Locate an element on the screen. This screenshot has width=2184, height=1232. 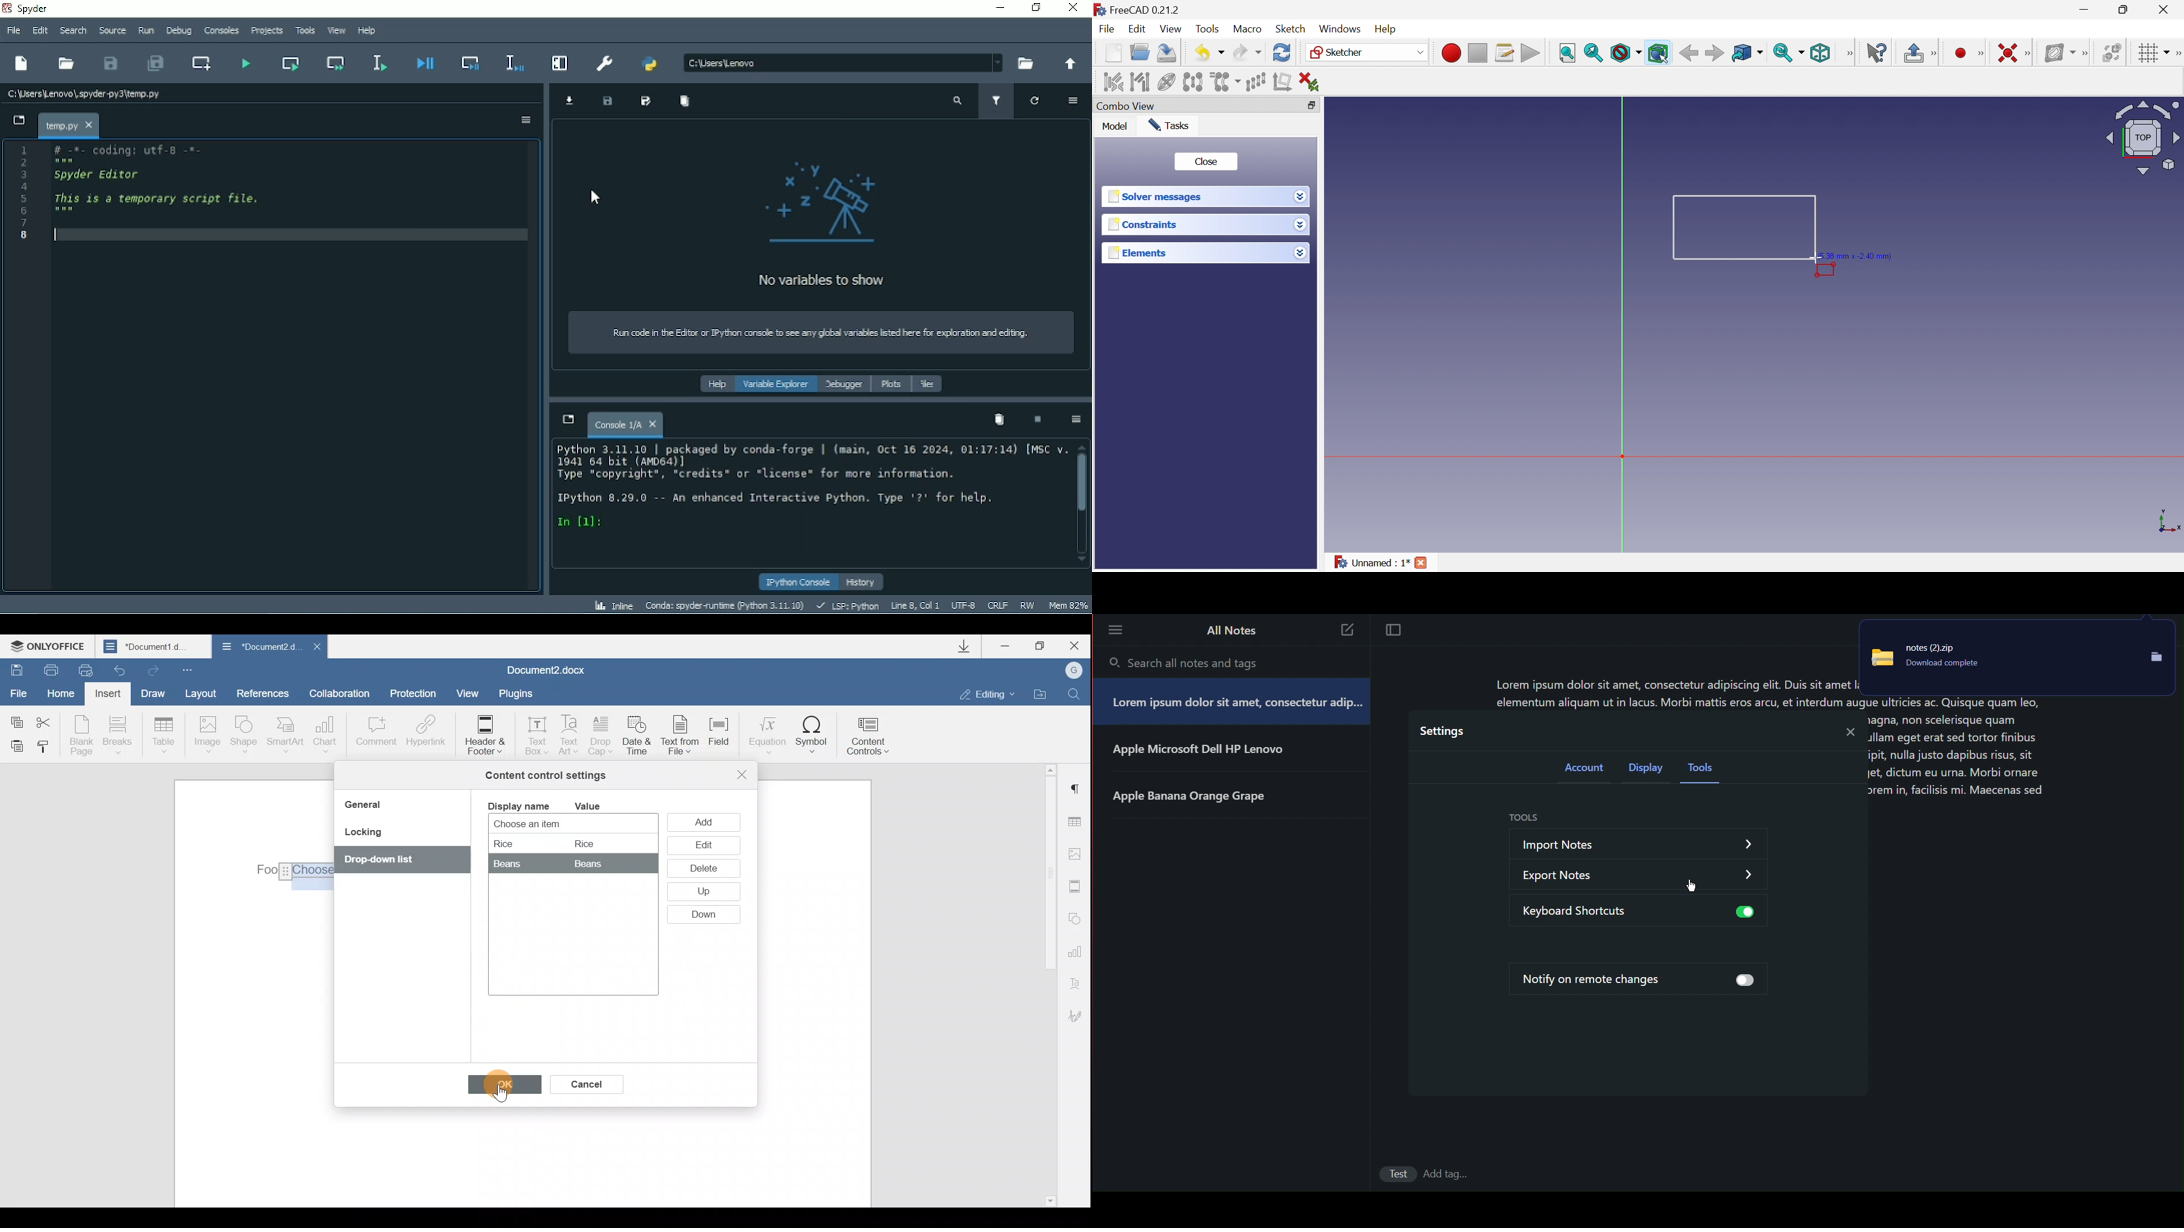
button is located at coordinates (1744, 910).